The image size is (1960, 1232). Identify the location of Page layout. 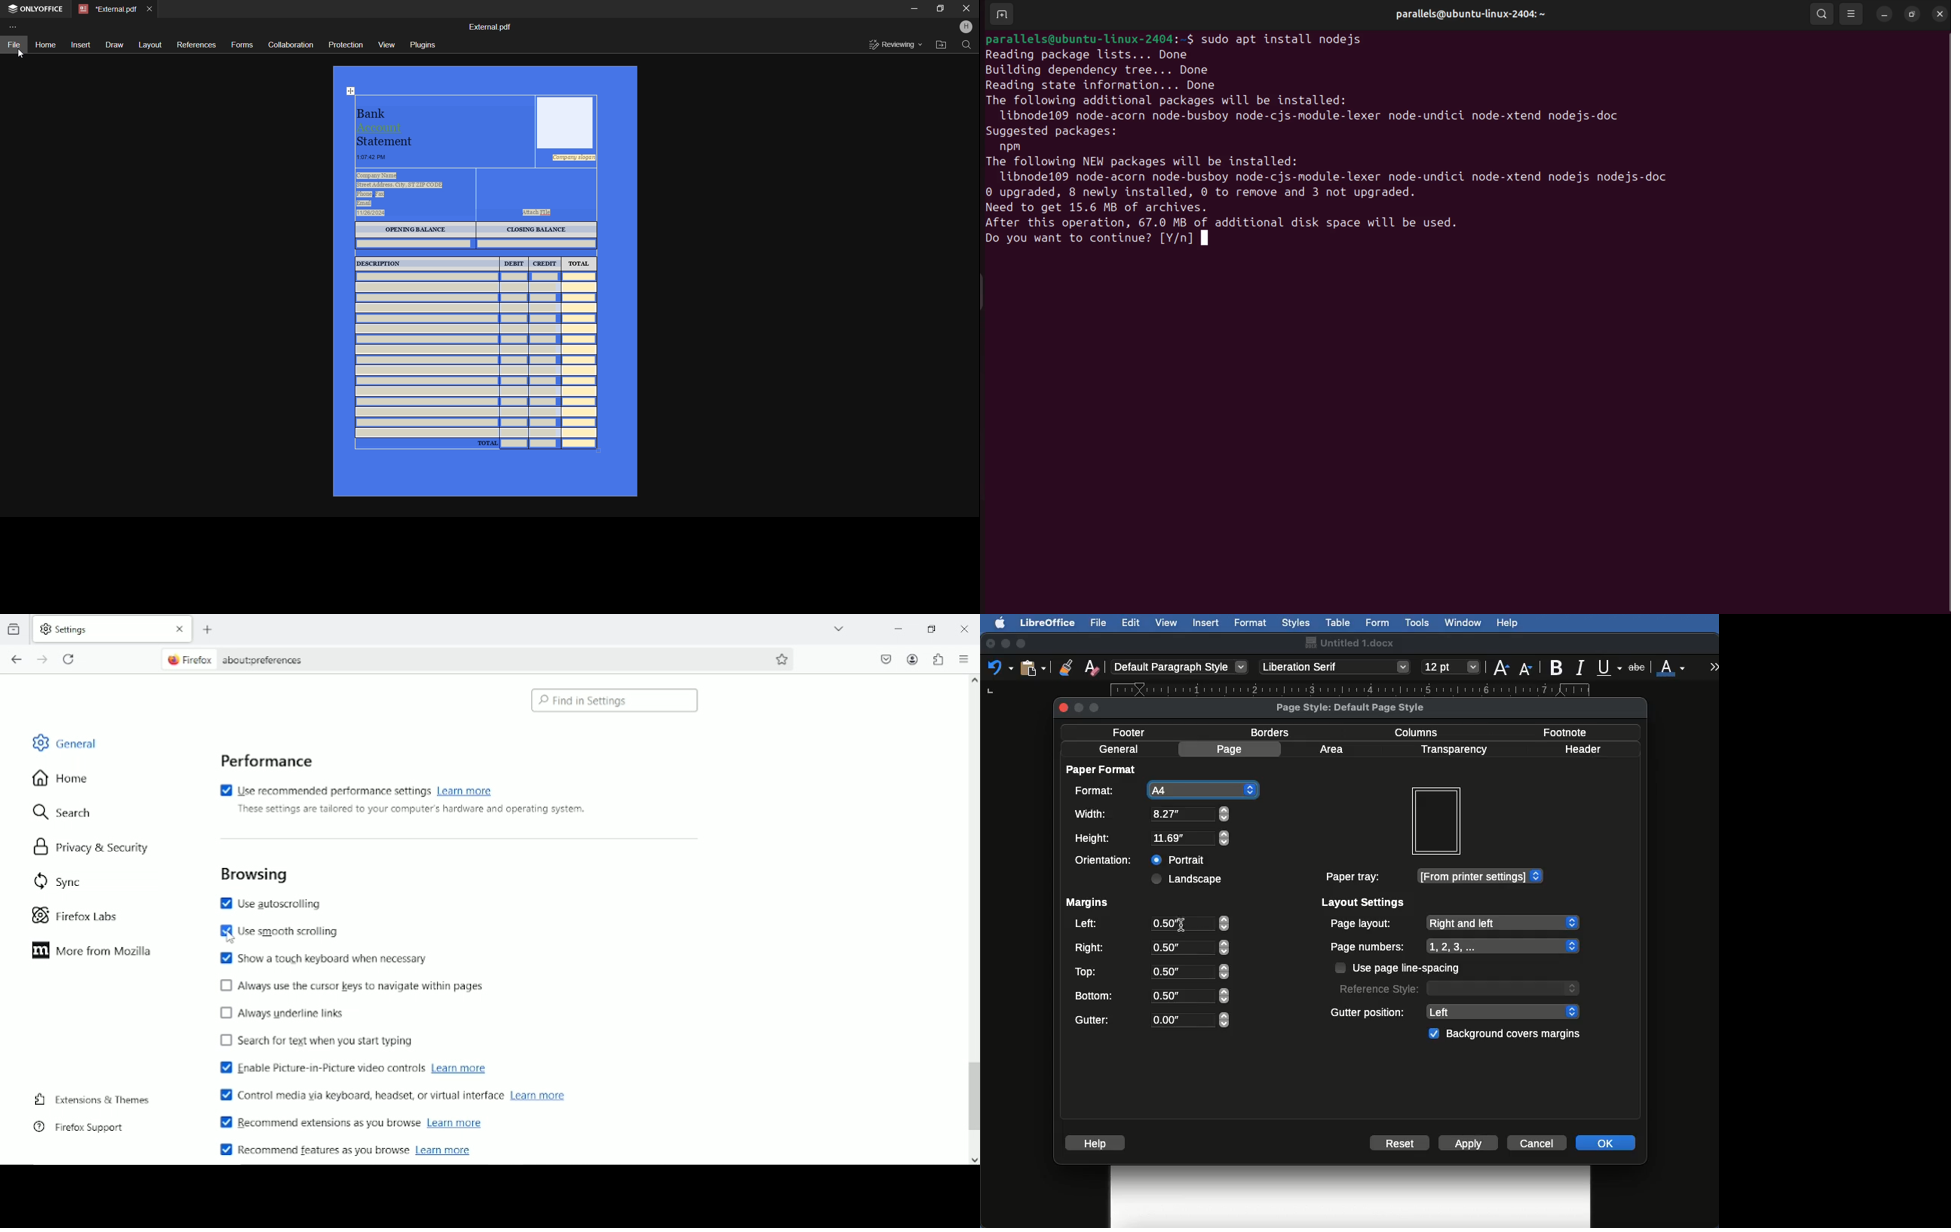
(1454, 923).